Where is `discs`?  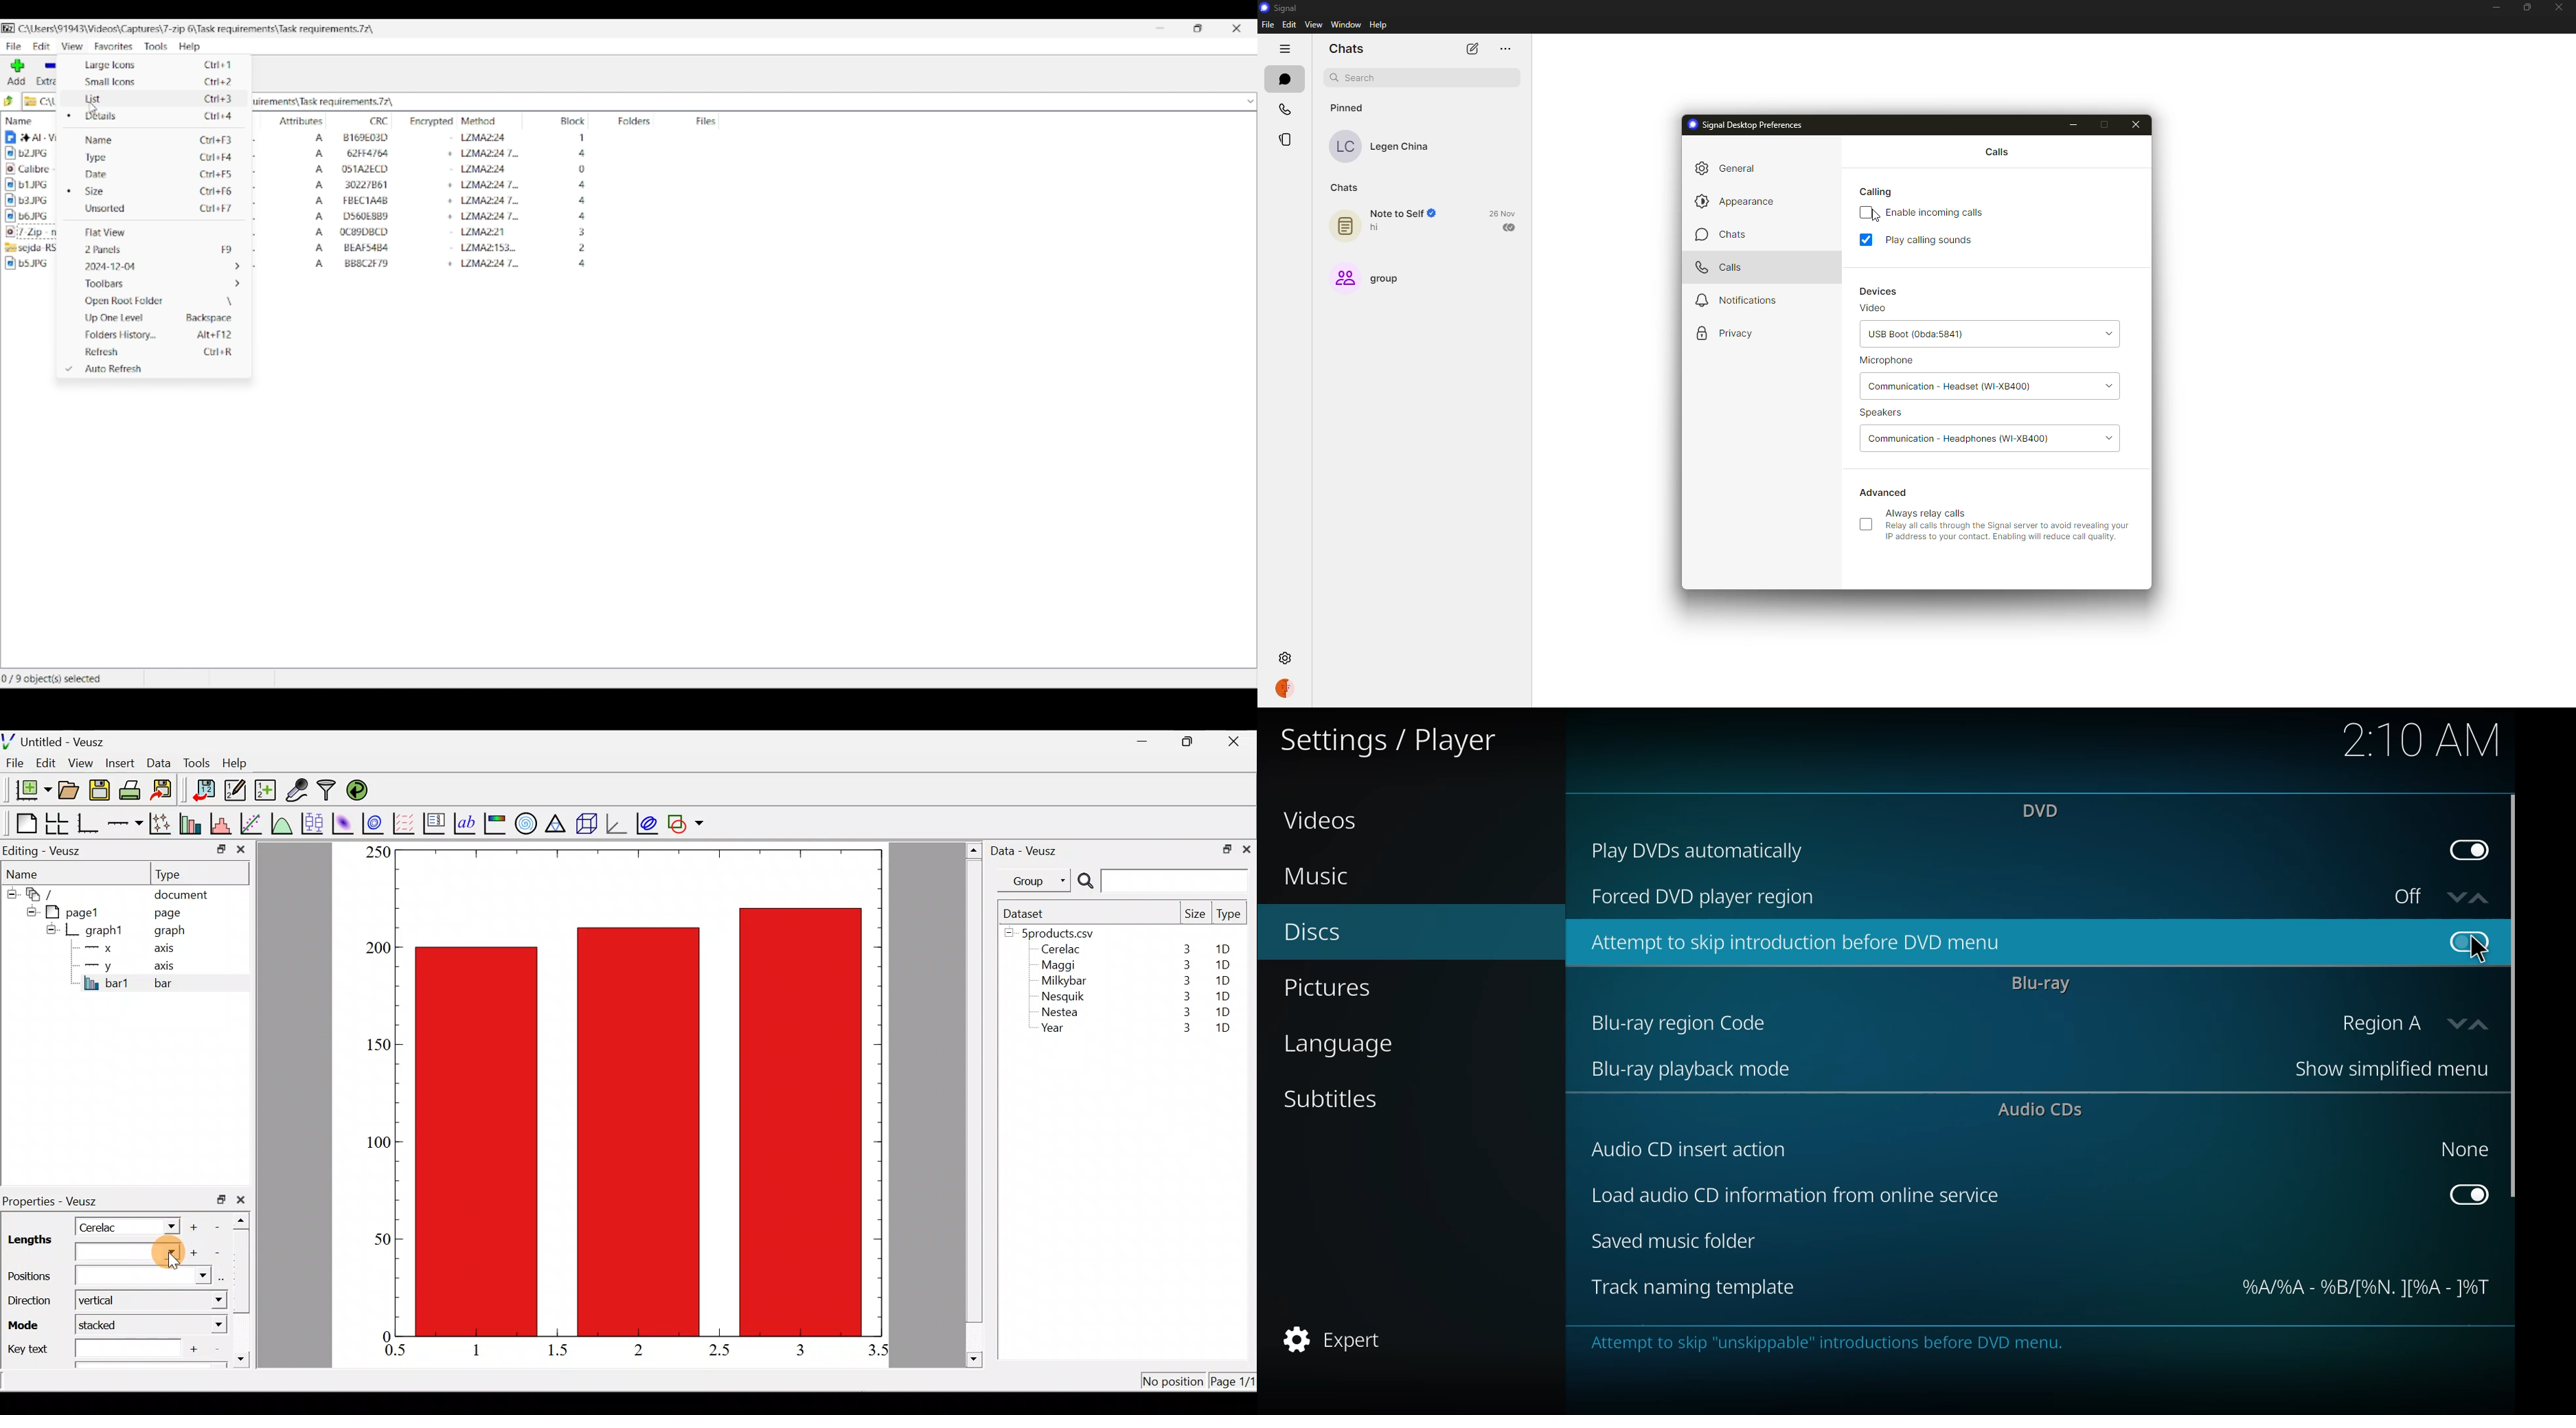 discs is located at coordinates (1318, 929).